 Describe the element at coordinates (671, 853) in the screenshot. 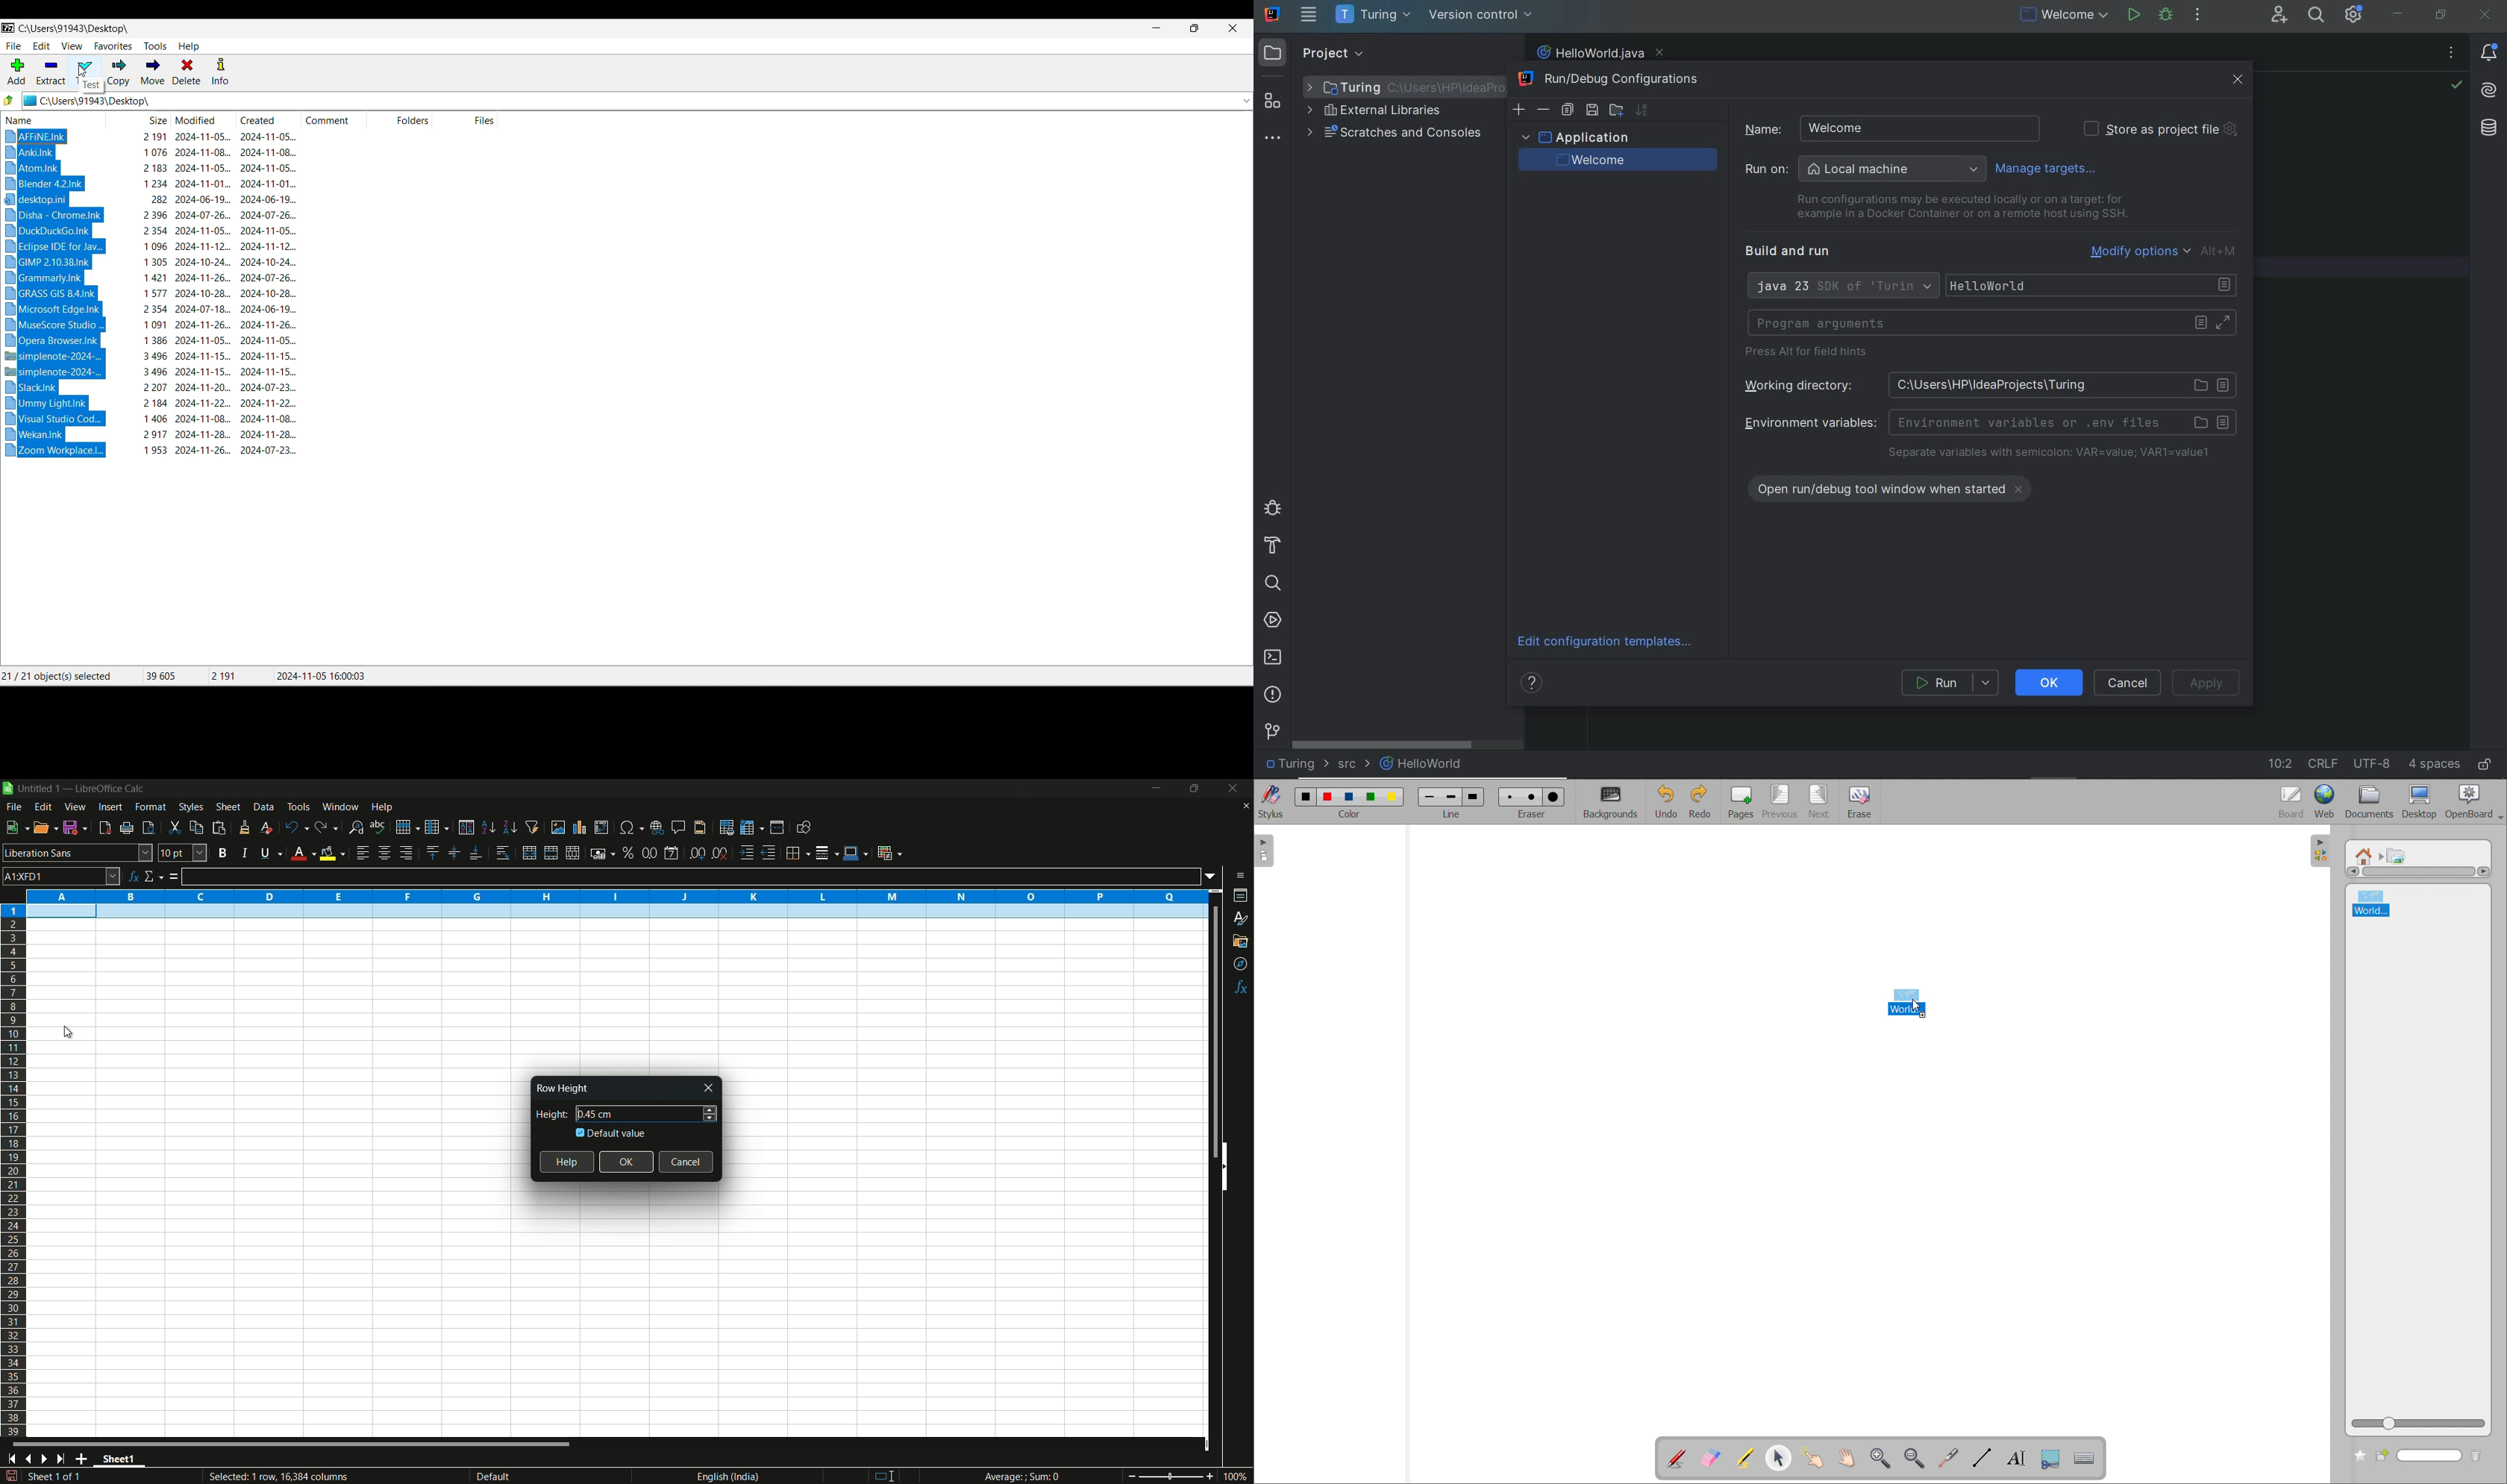

I see `format as date` at that location.